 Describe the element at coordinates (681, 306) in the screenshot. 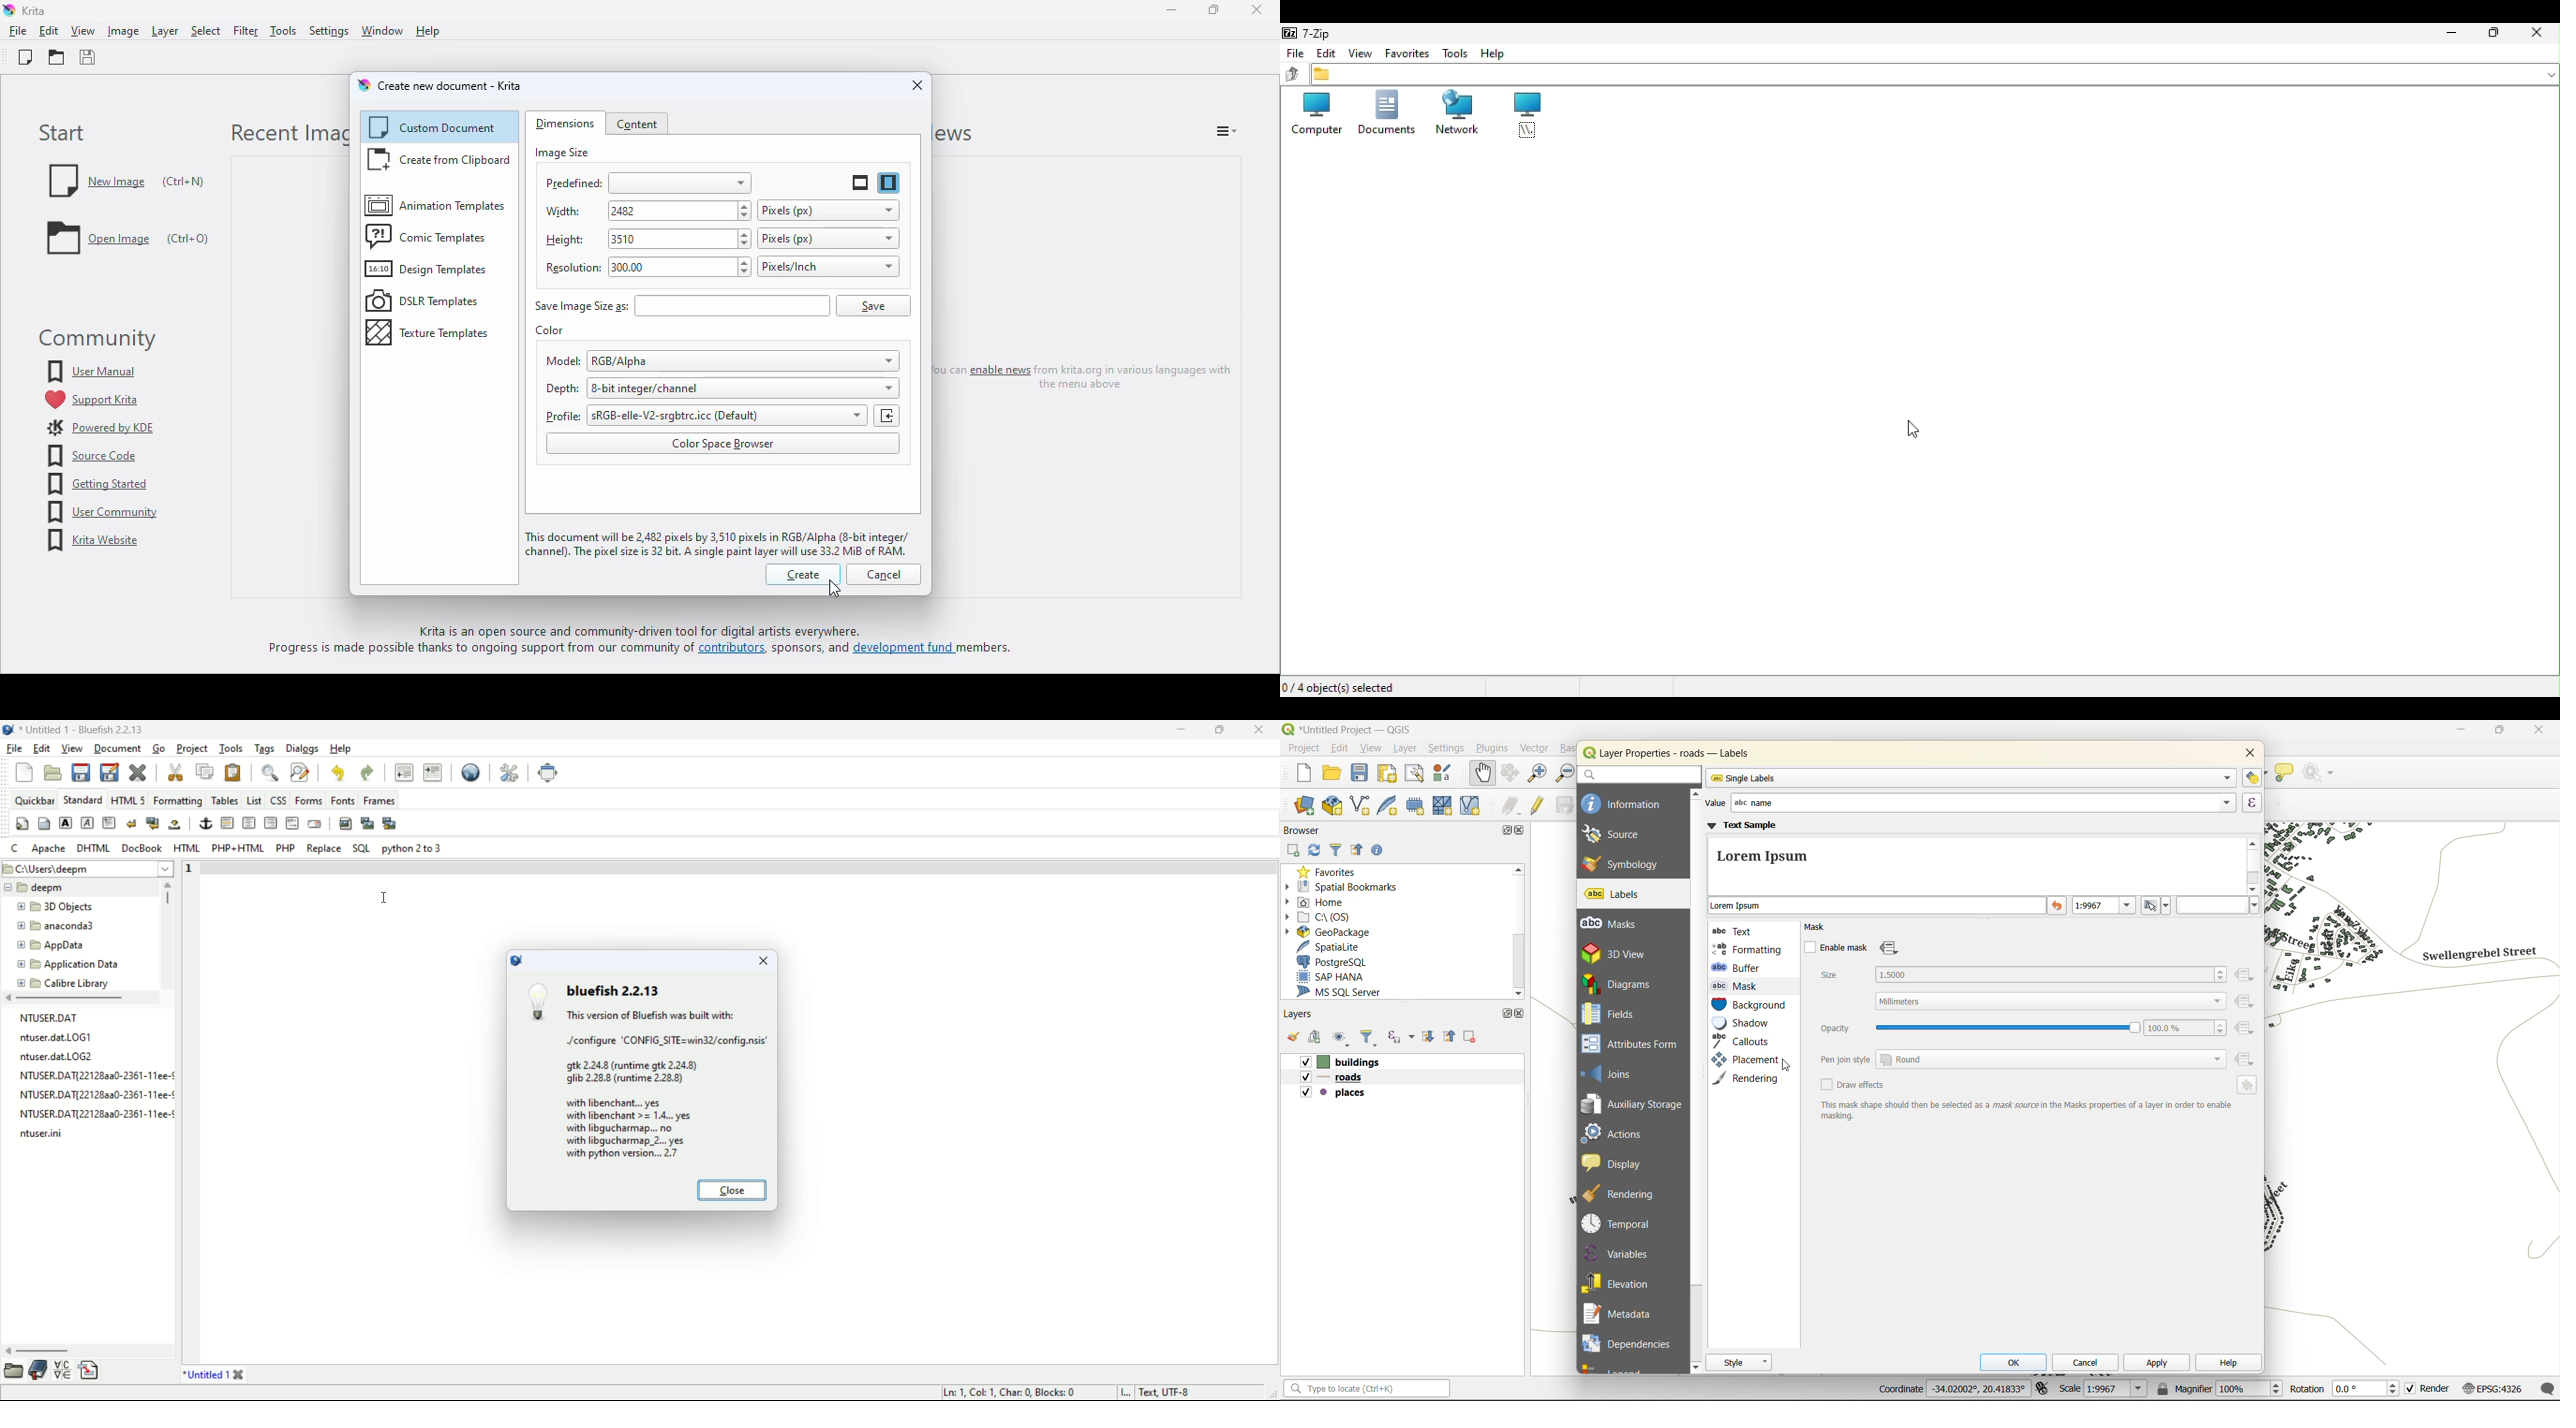

I see `save image size as:` at that location.